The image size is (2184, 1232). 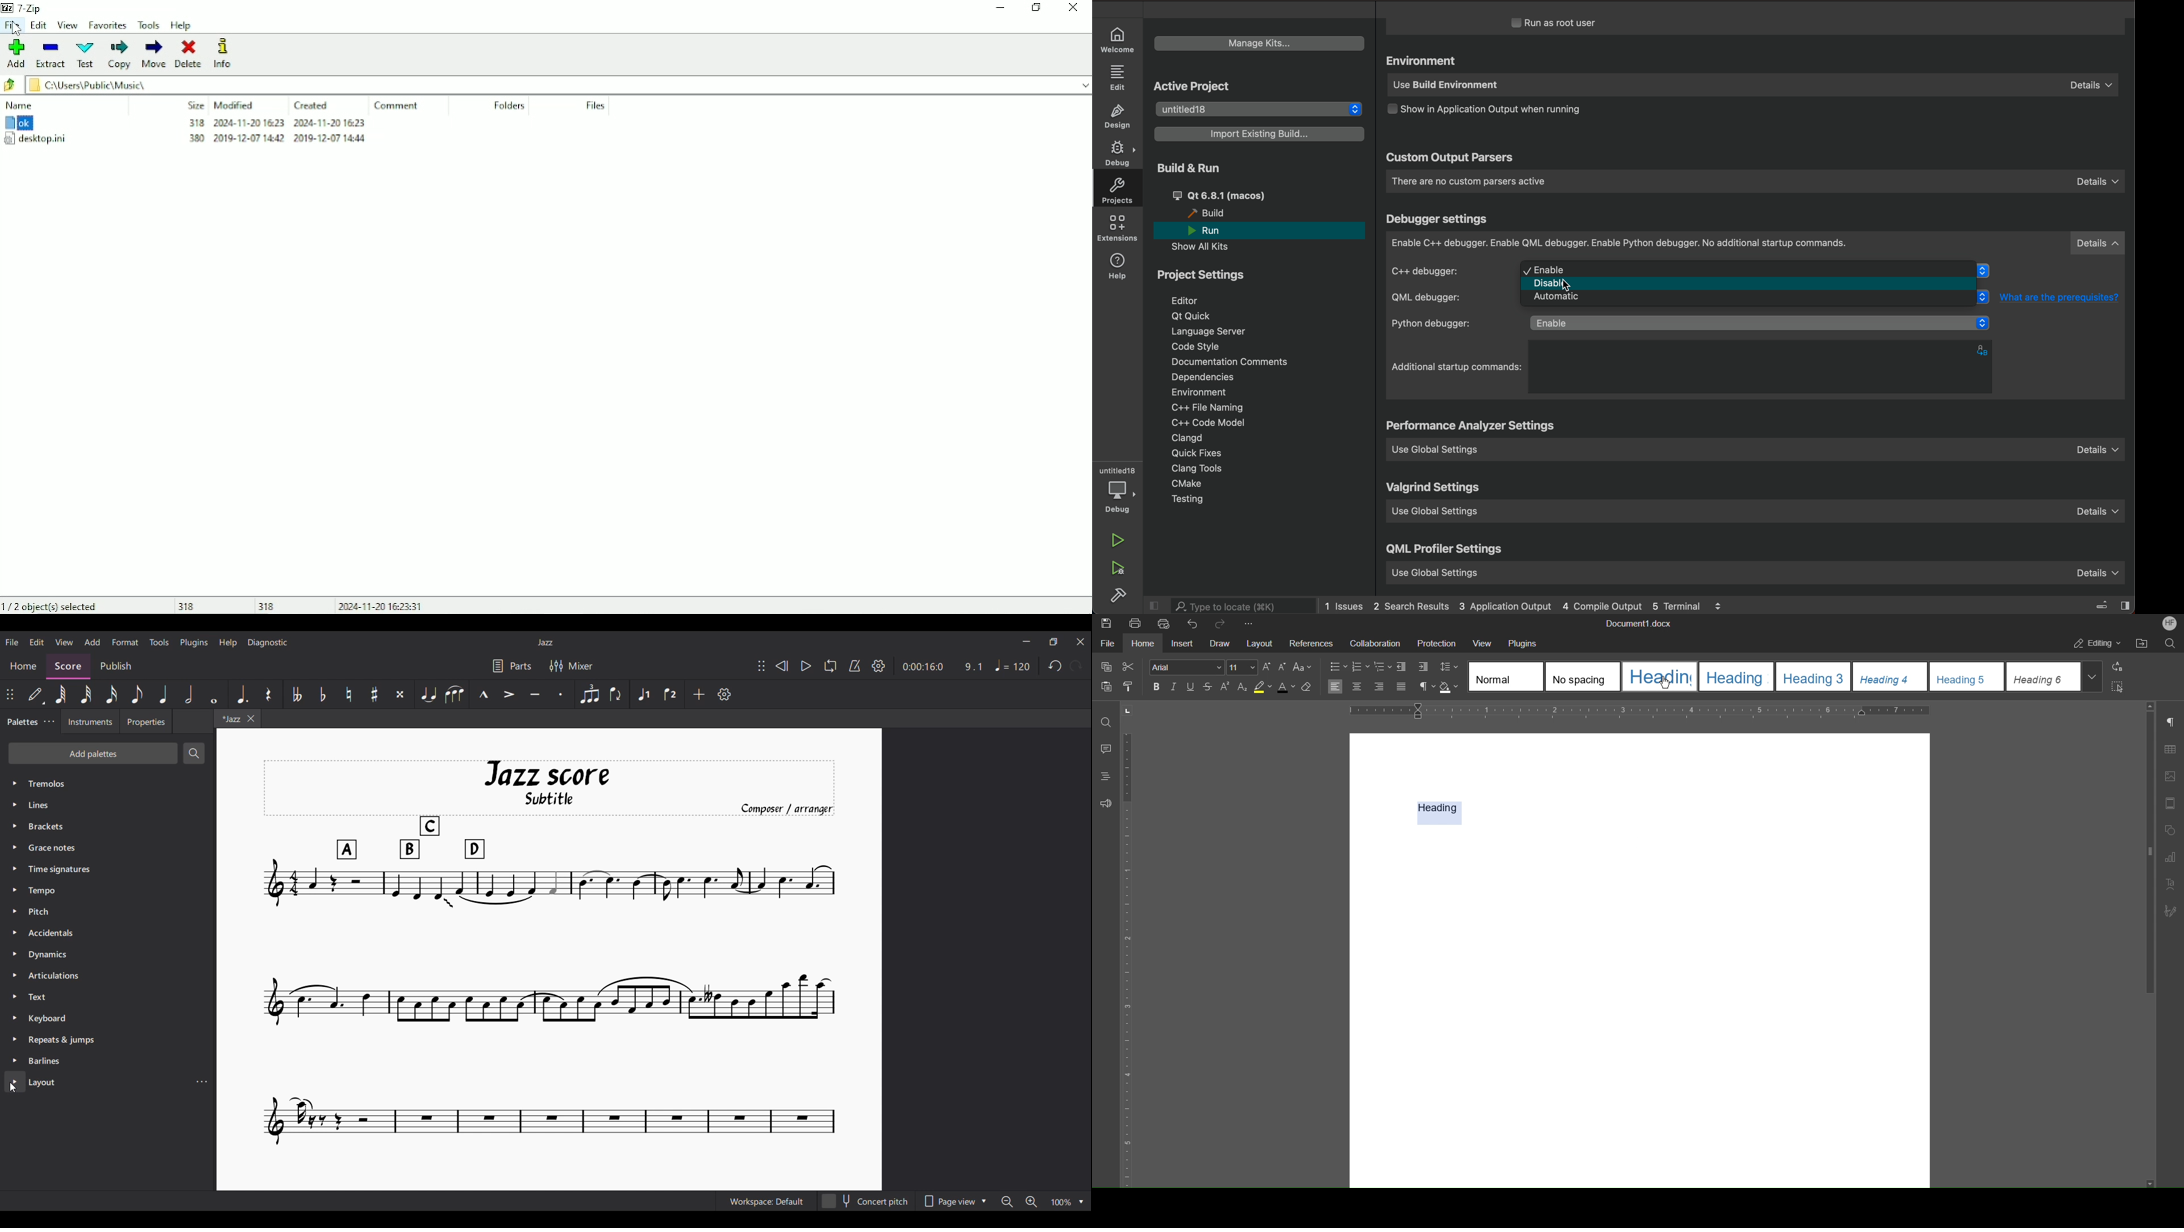 What do you see at coordinates (1565, 22) in the screenshot?
I see `run as root user` at bounding box center [1565, 22].